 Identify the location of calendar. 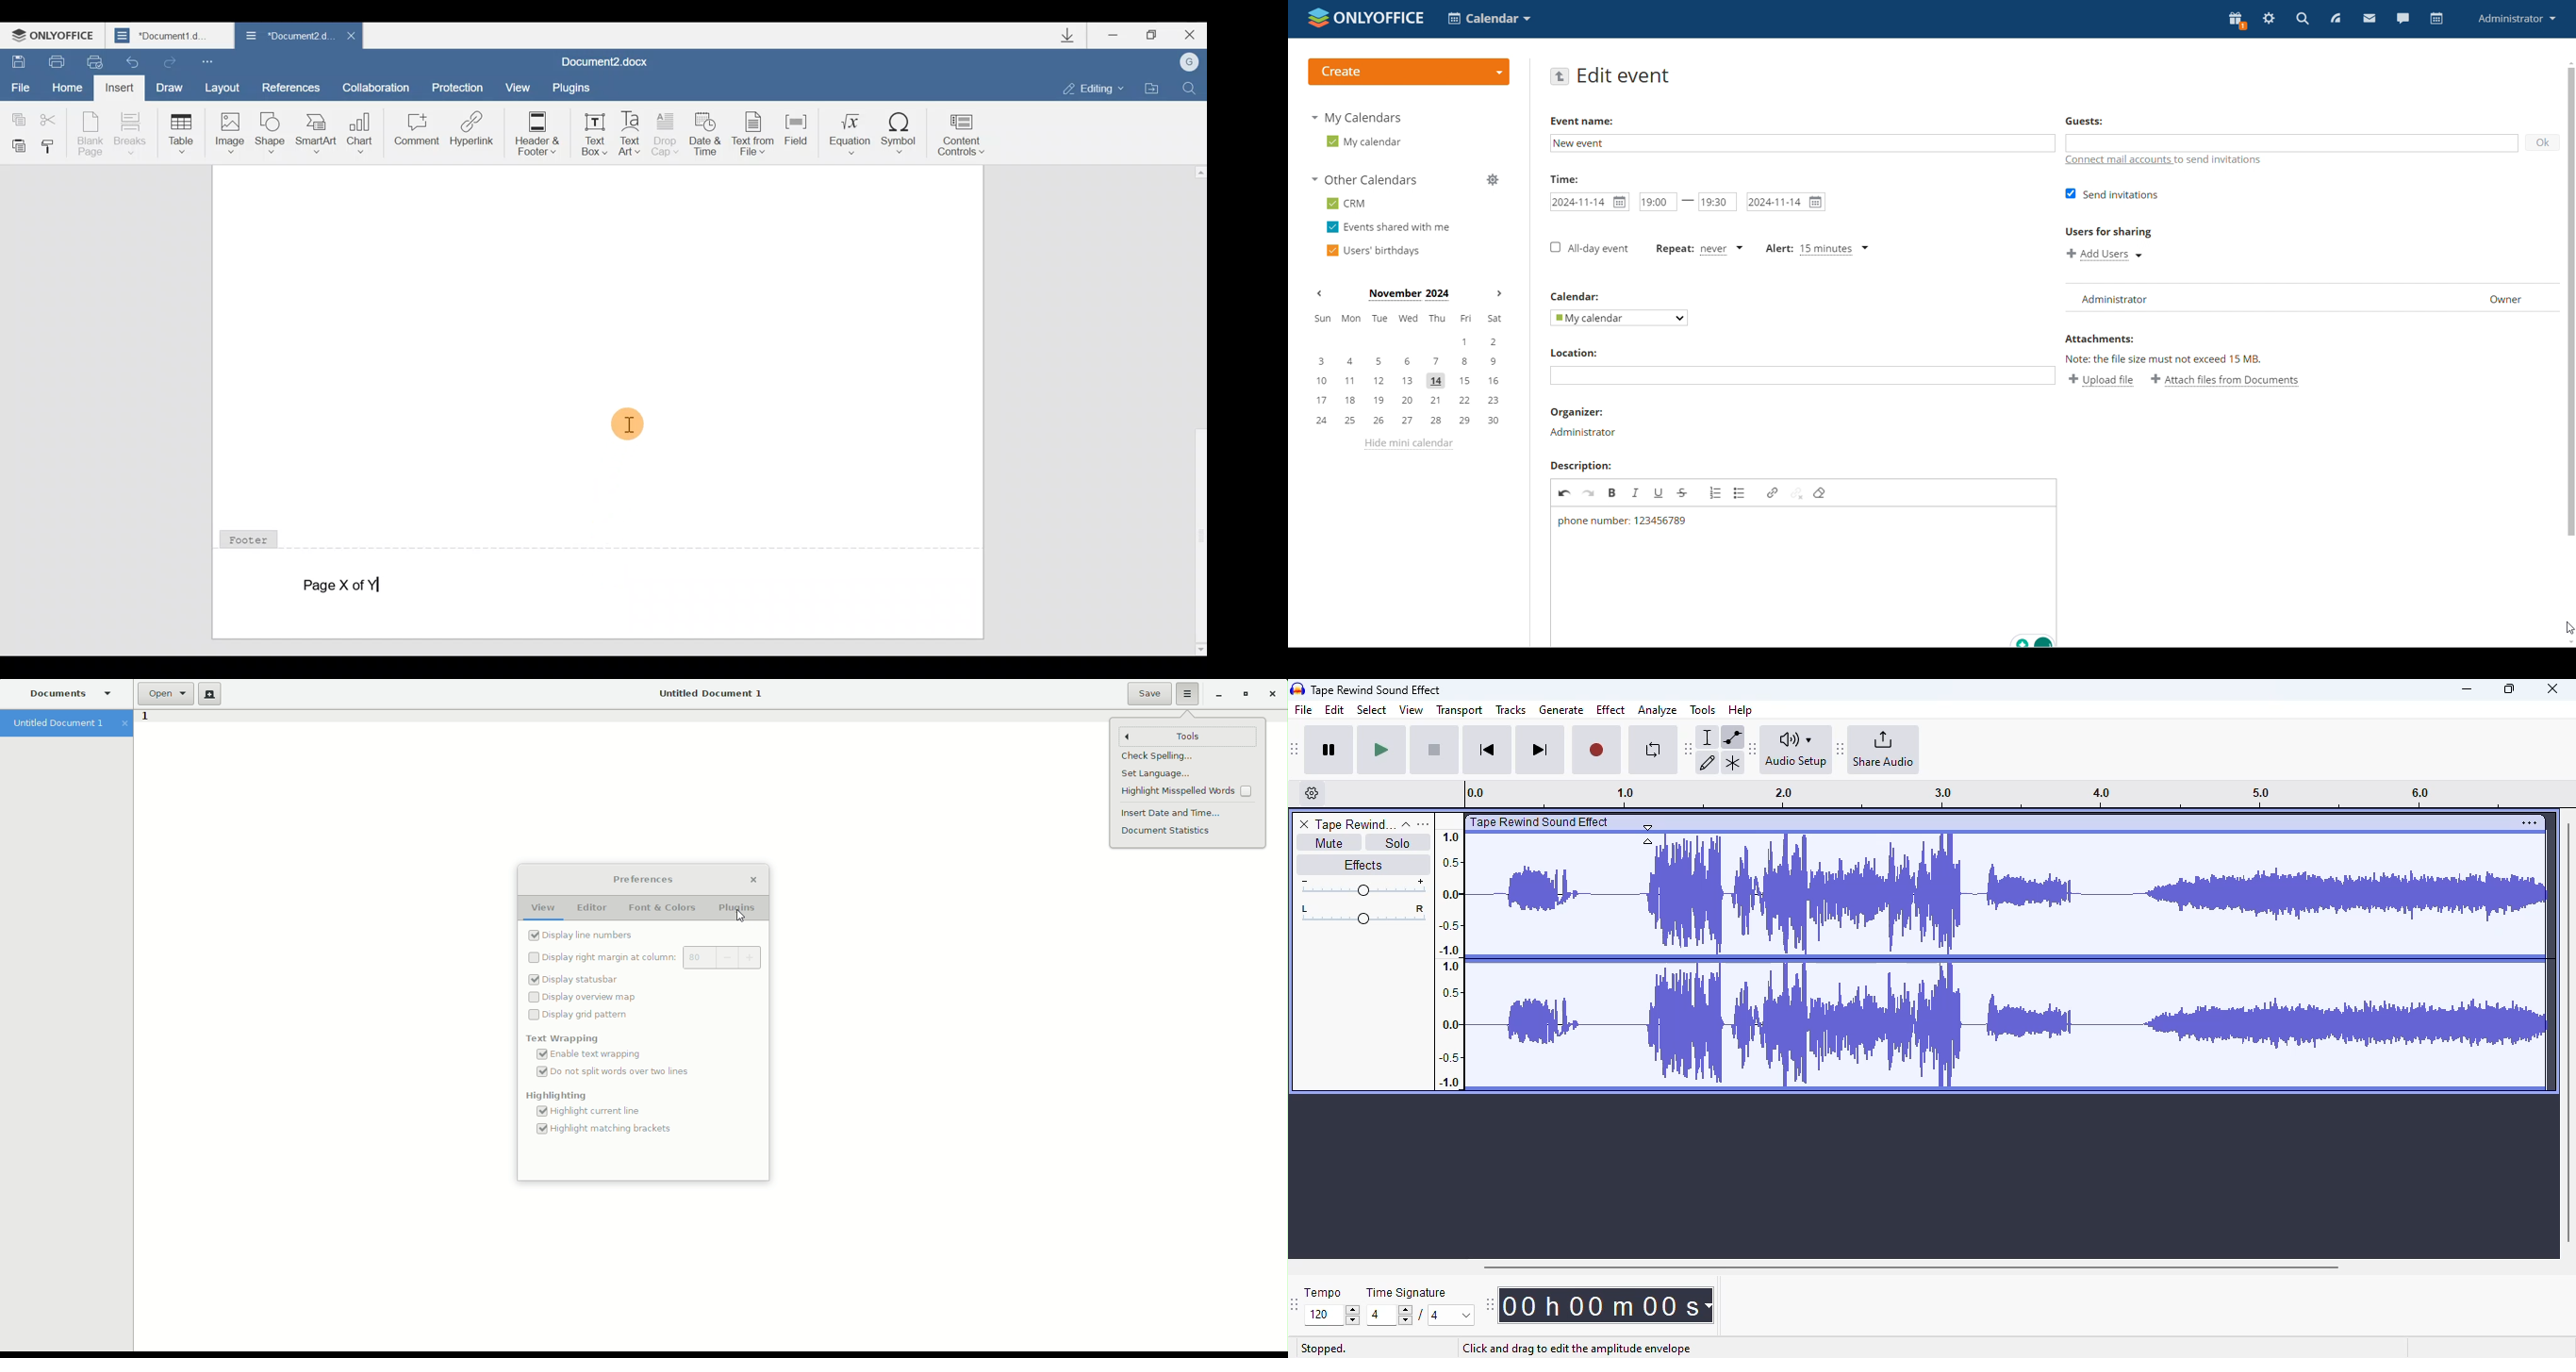
(2436, 19).